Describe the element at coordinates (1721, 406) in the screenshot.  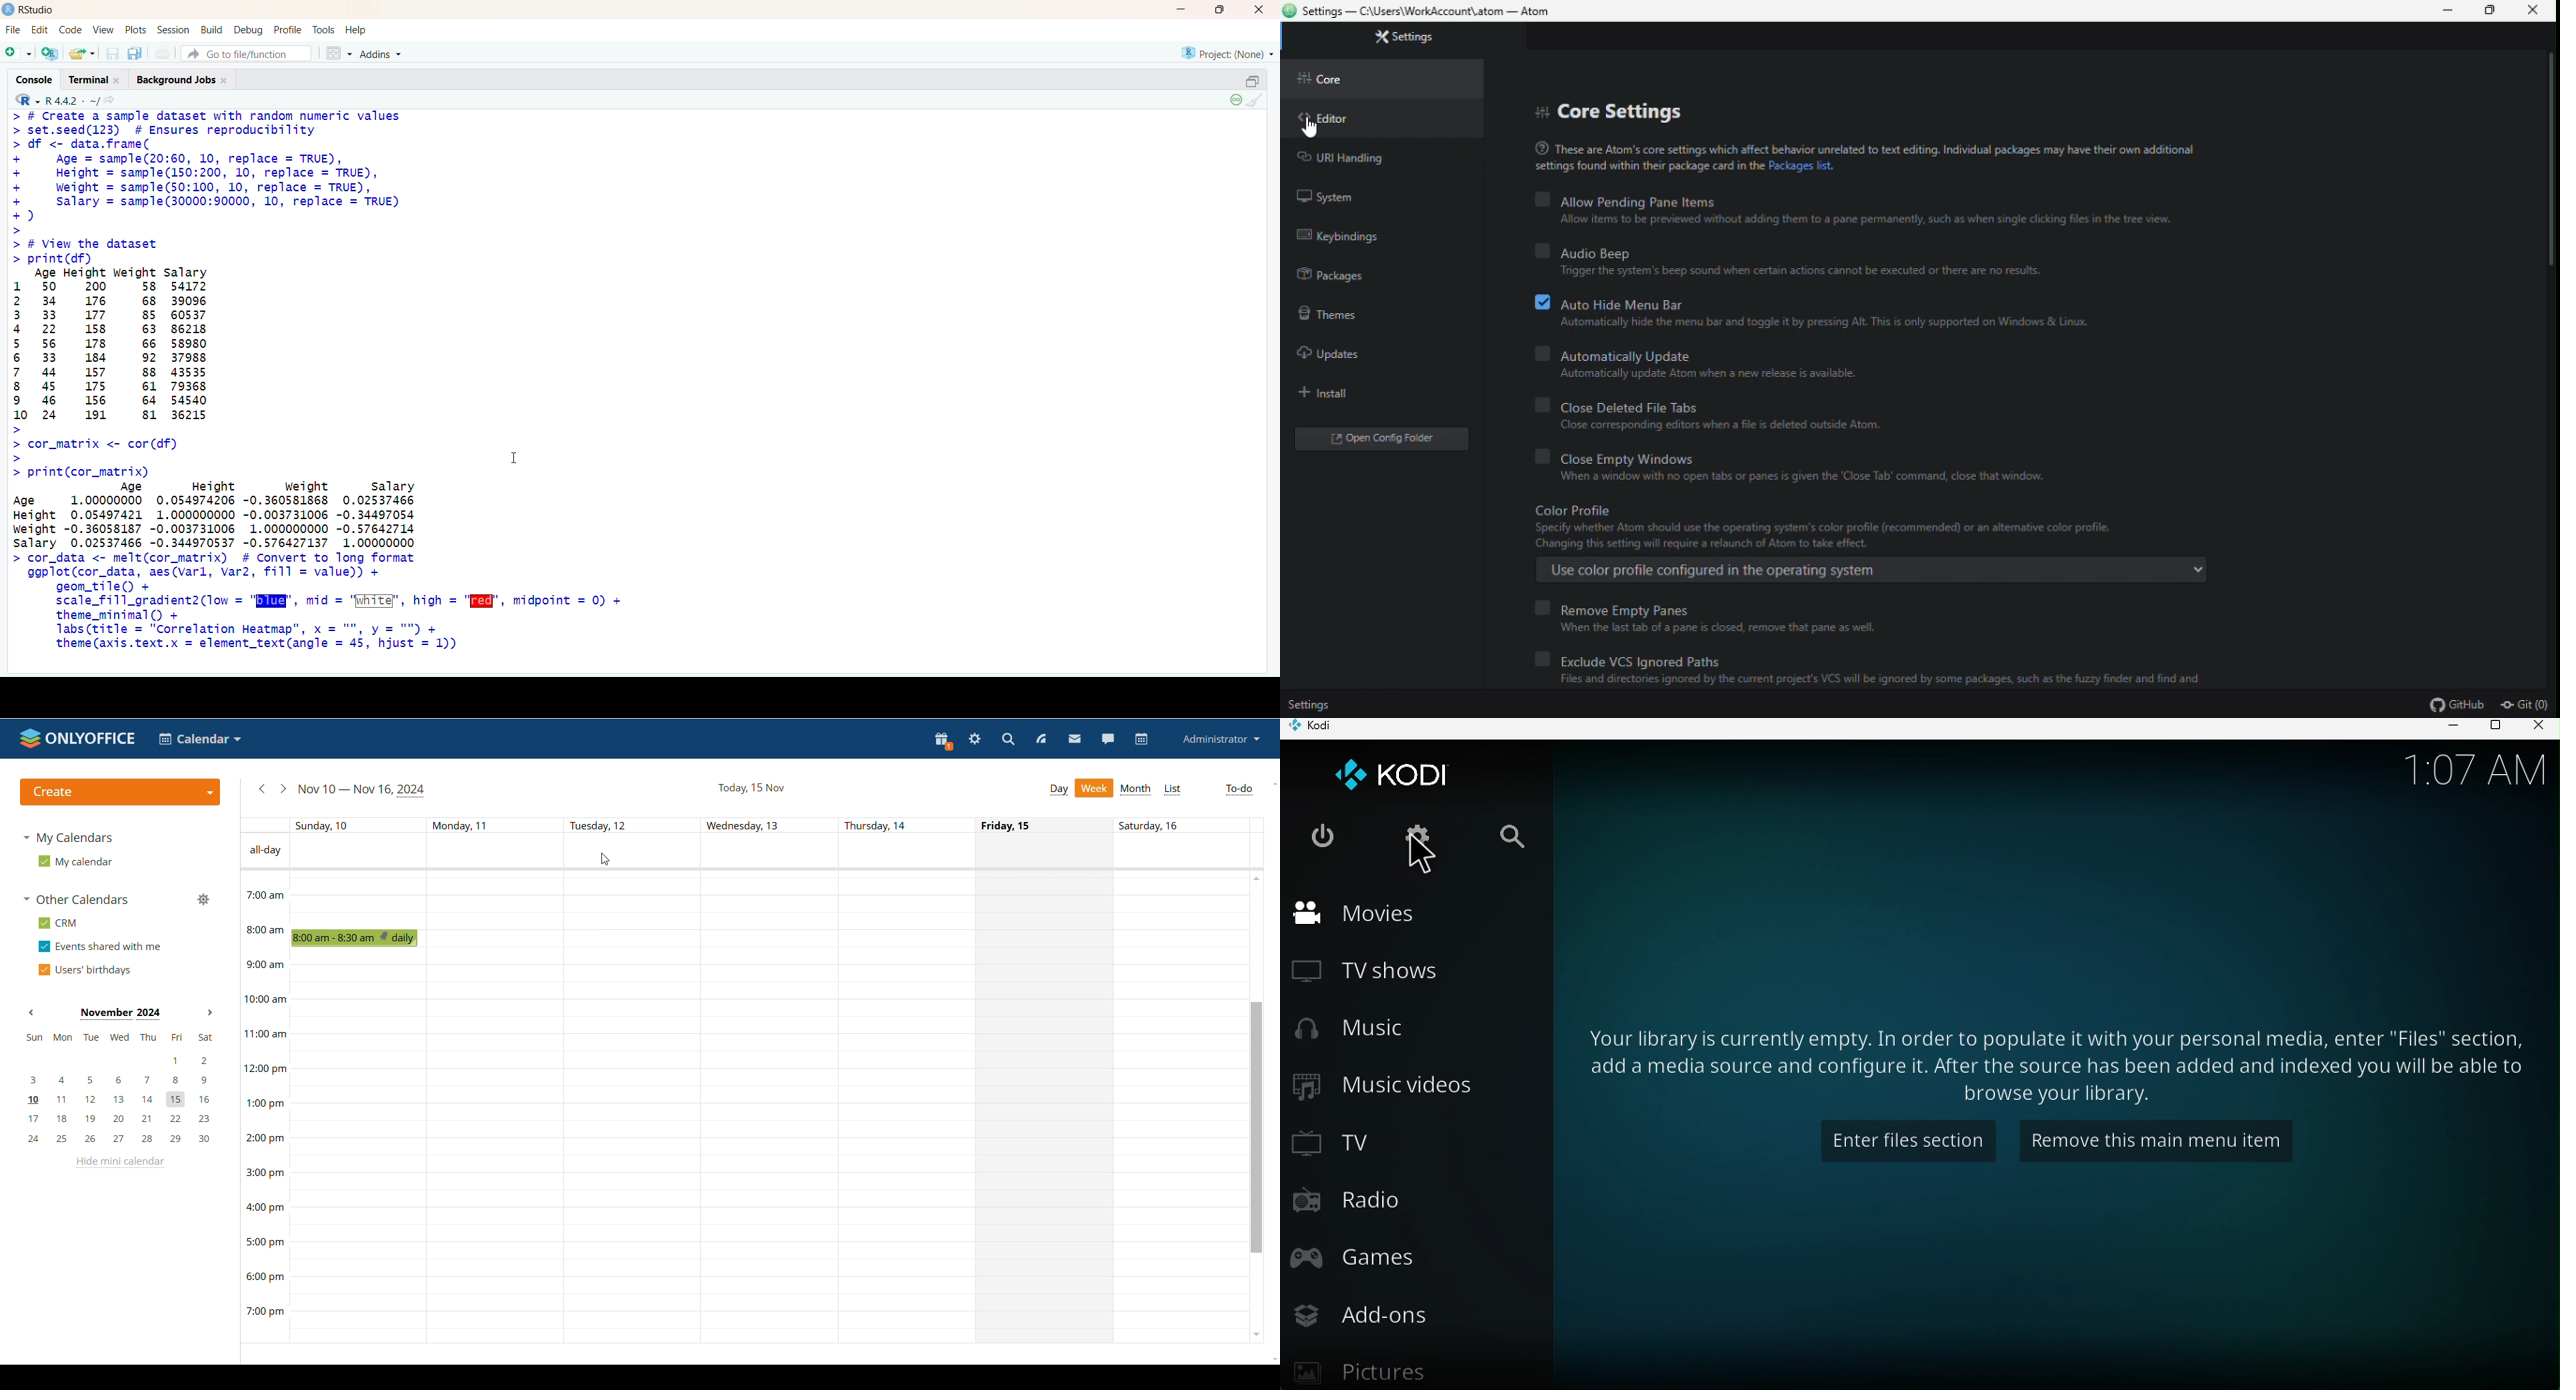
I see `Close deleted file tabs` at that location.